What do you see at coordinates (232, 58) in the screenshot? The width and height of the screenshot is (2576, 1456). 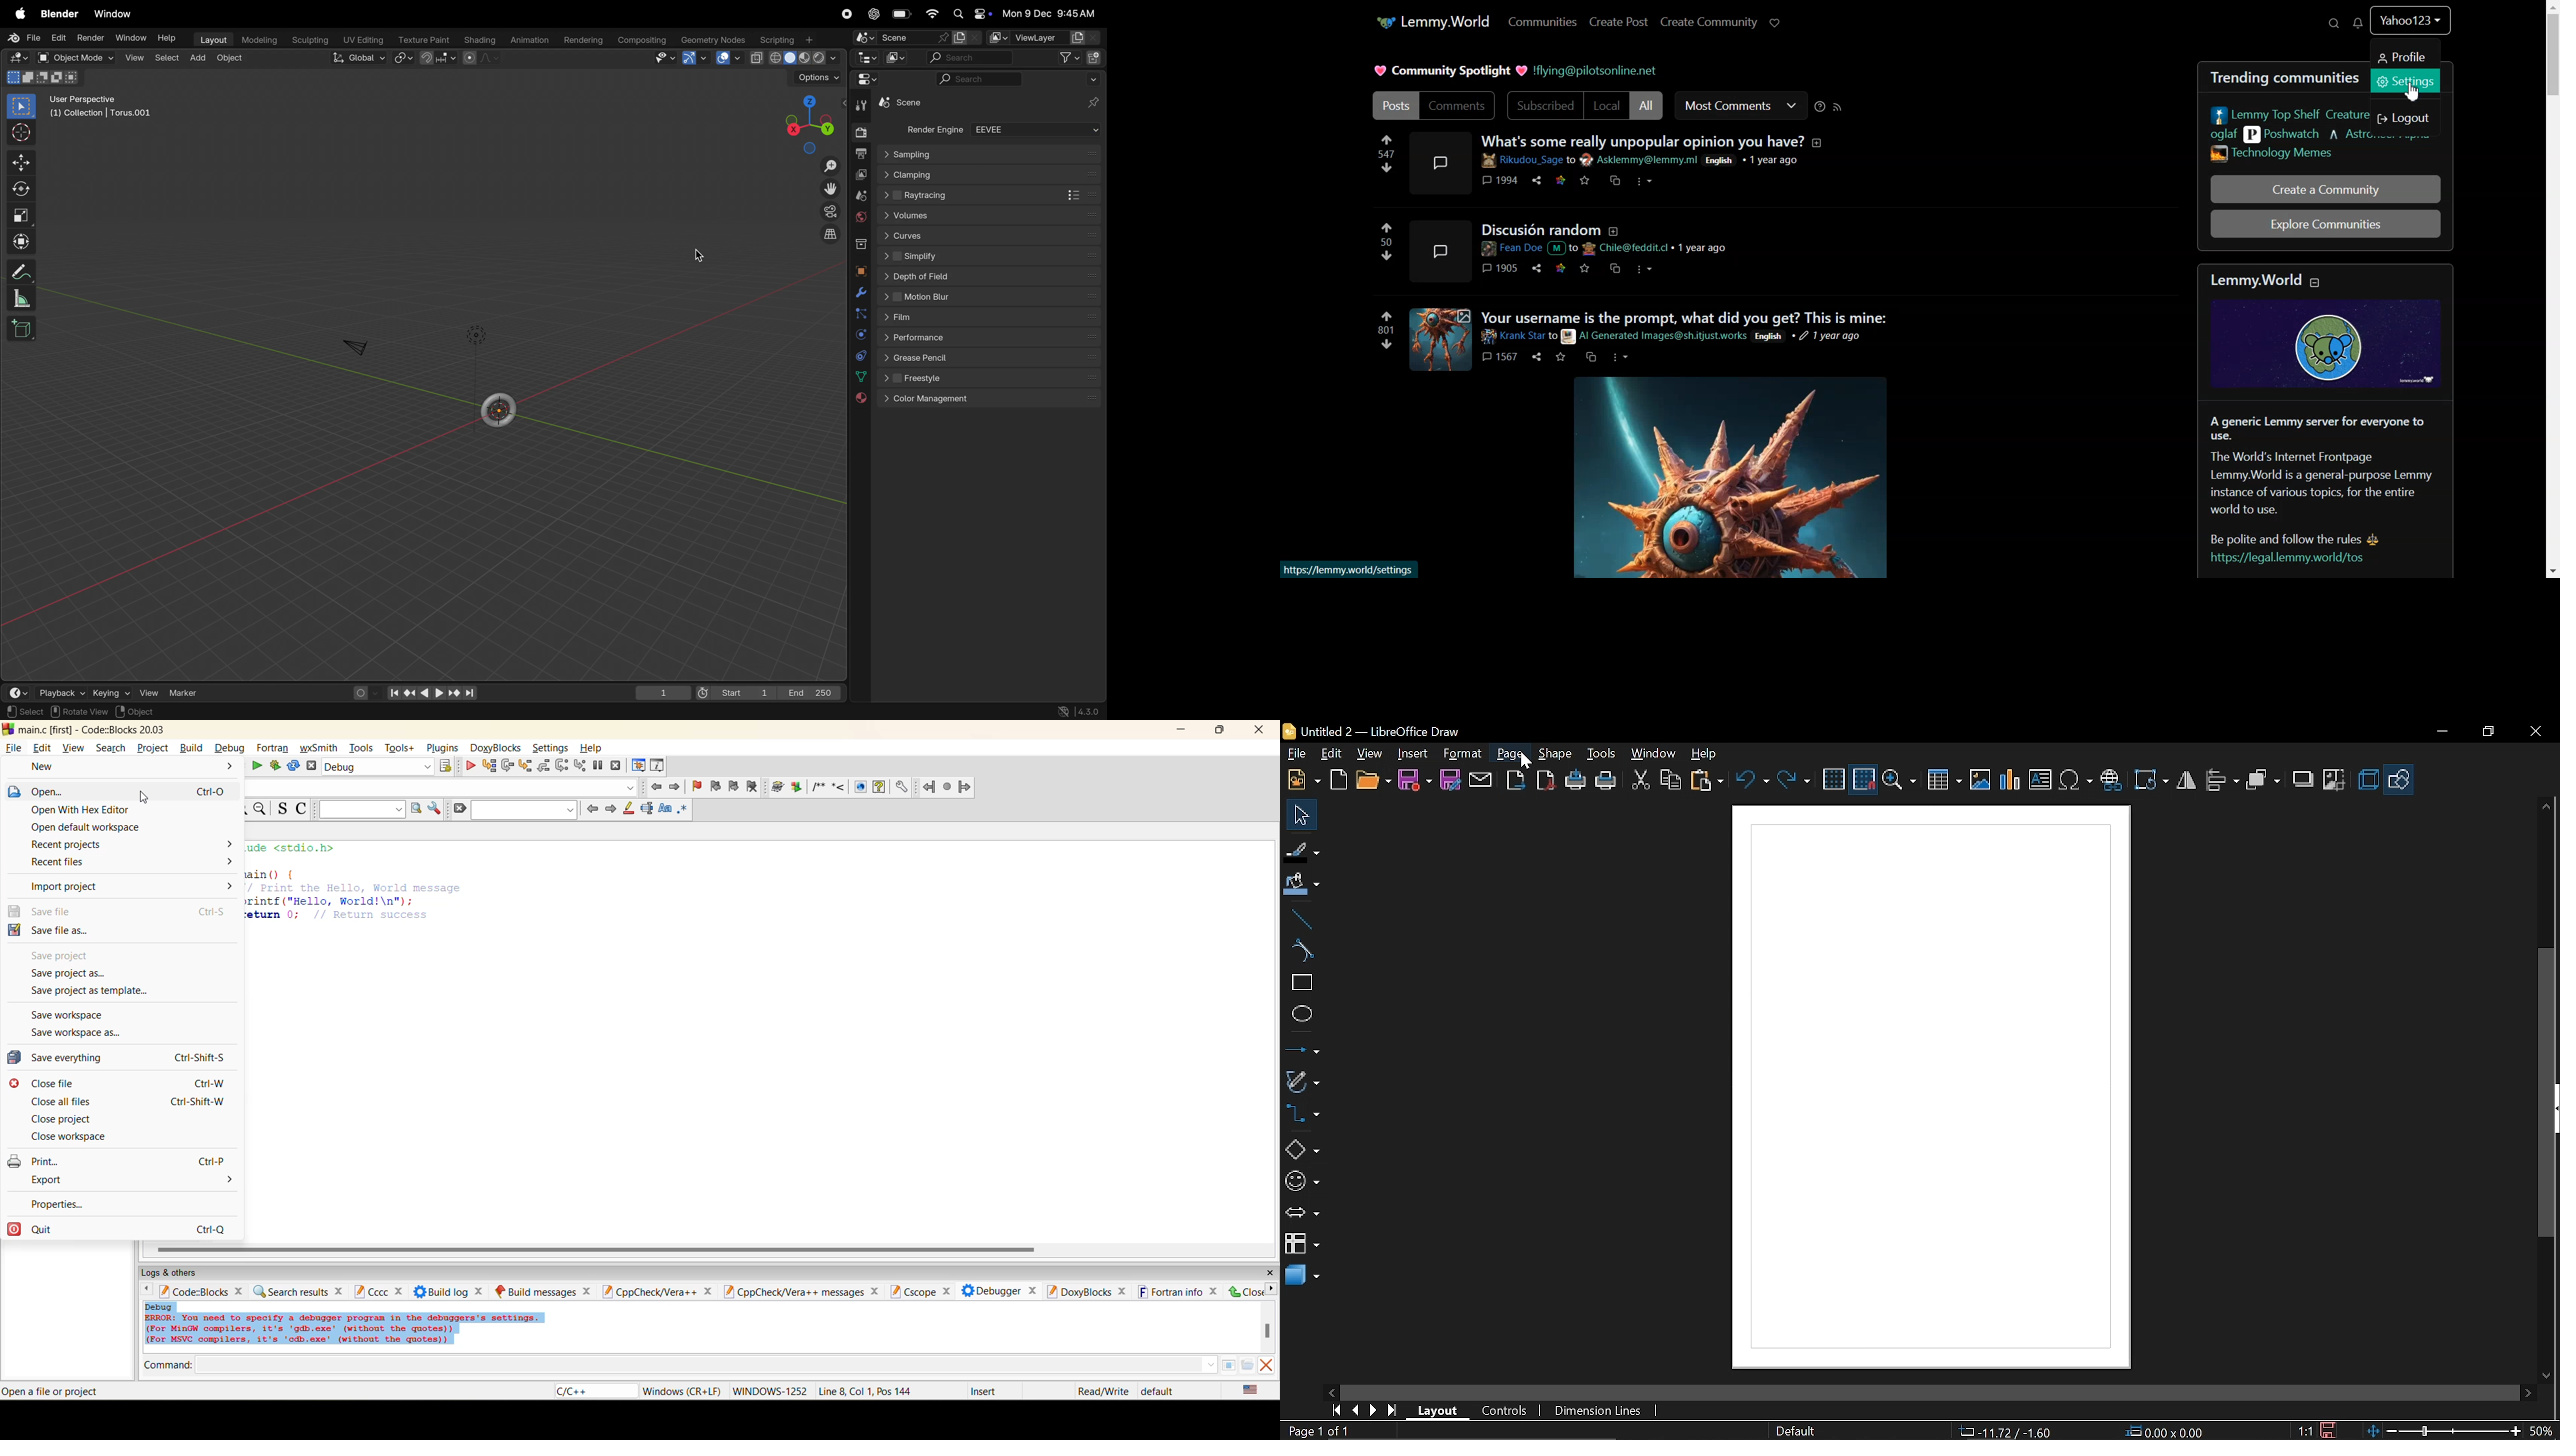 I see `object` at bounding box center [232, 58].